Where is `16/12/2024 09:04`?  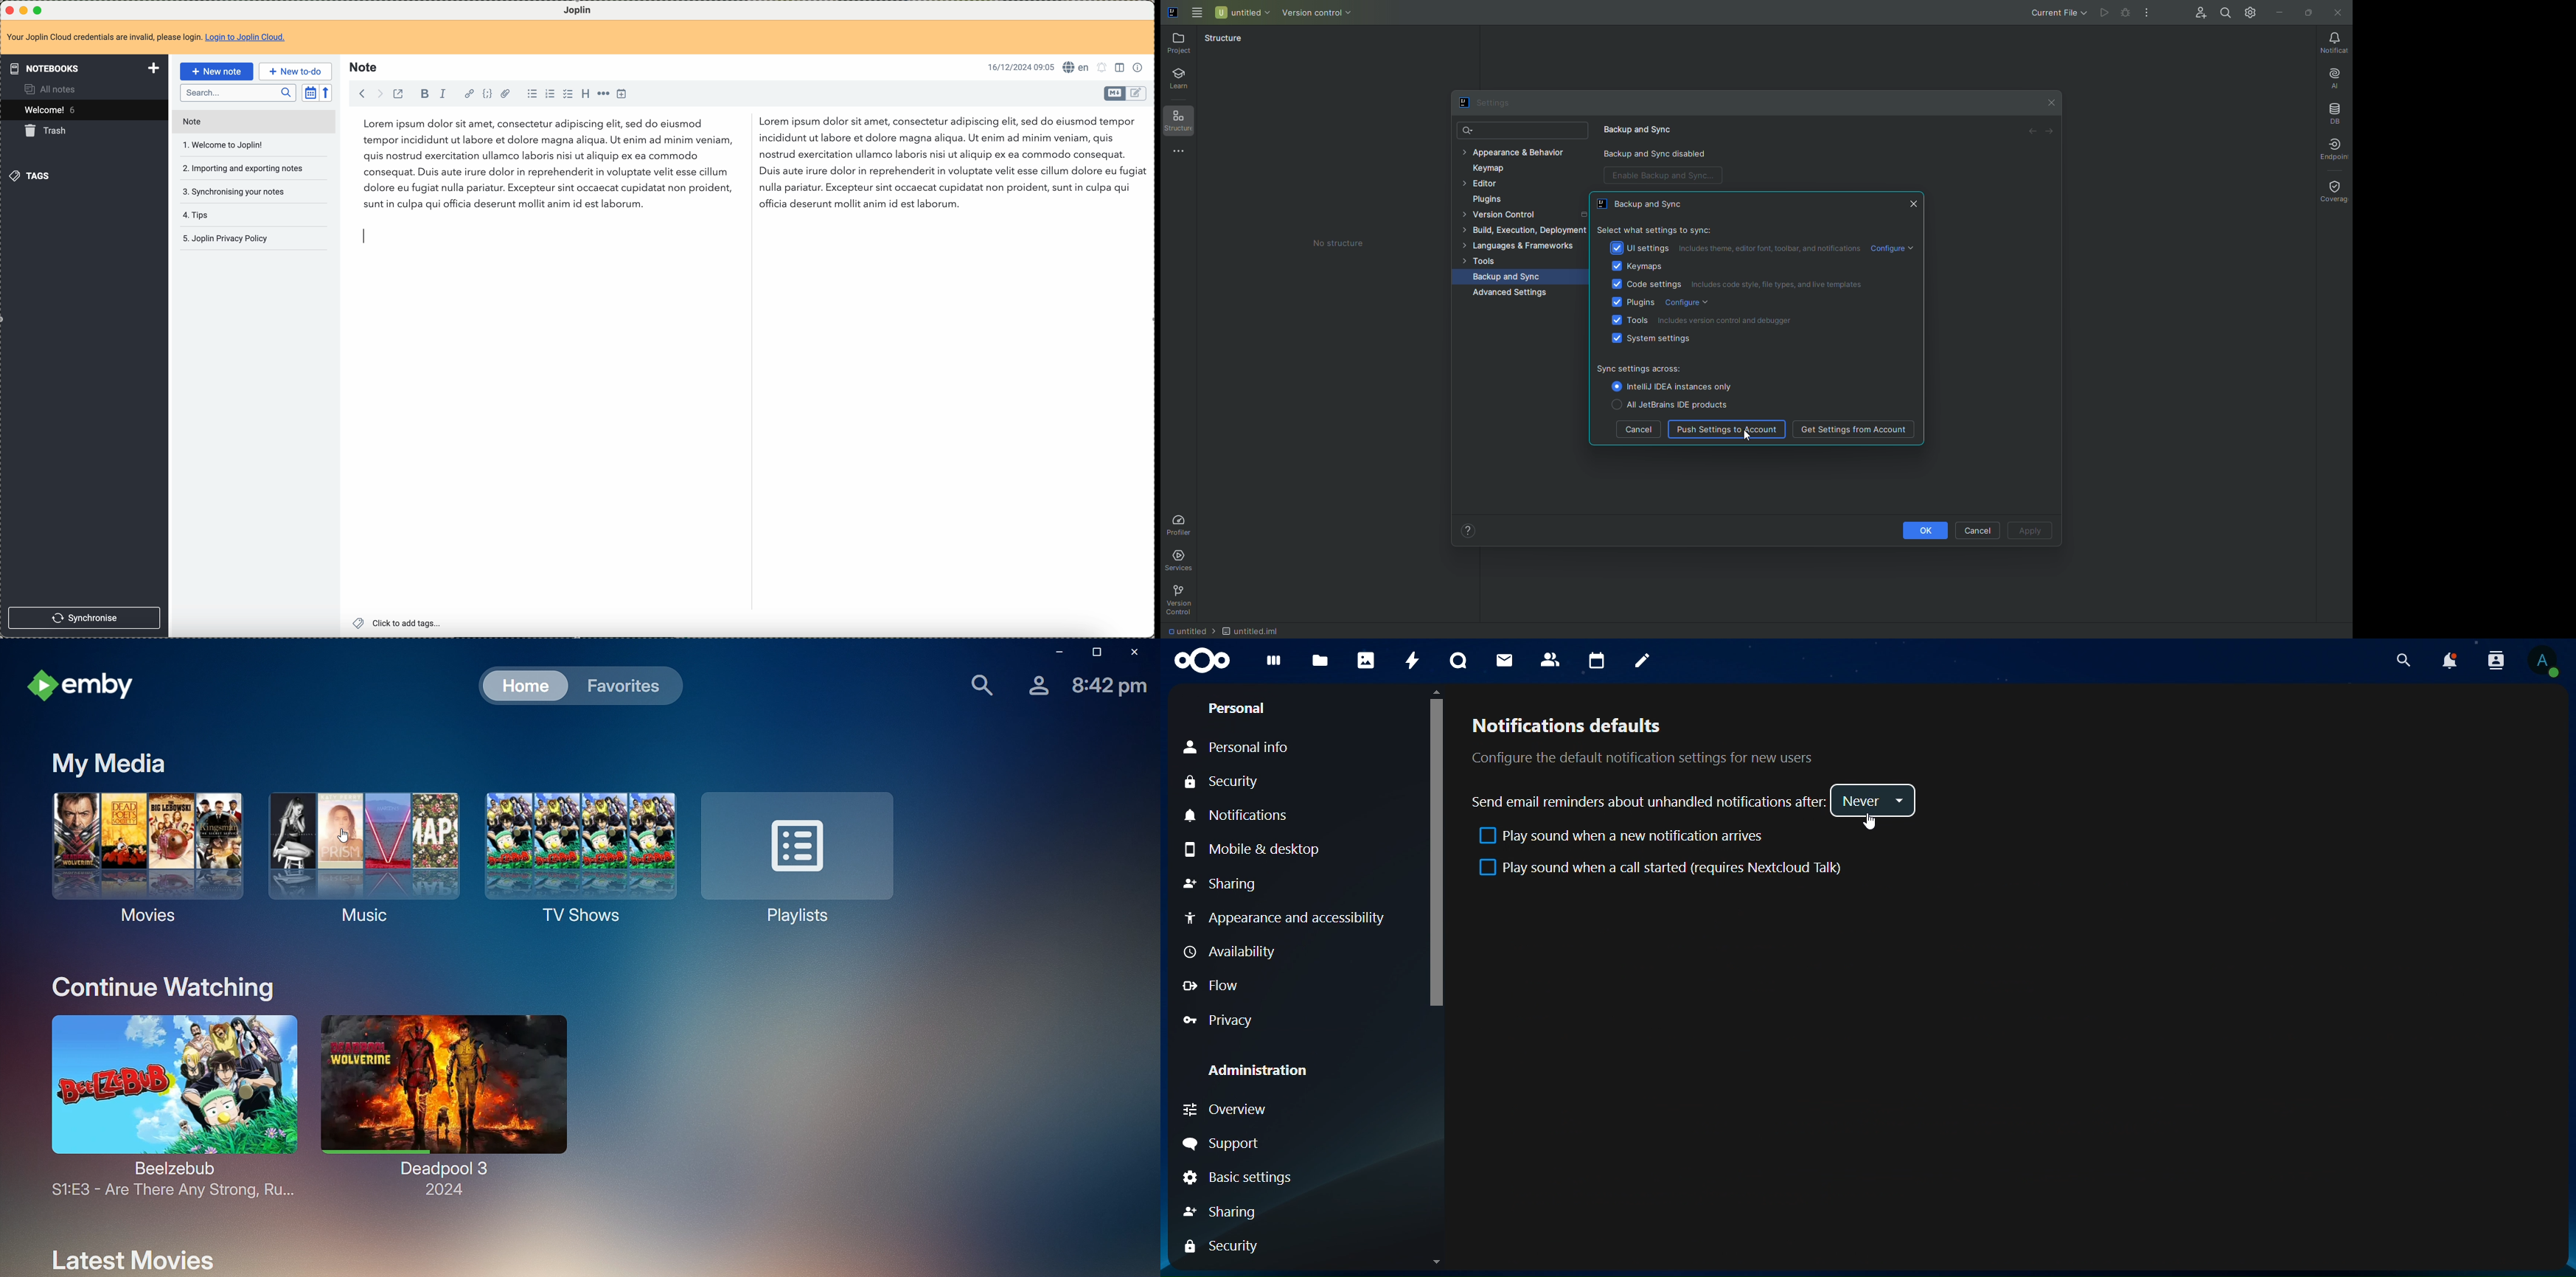
16/12/2024 09:04 is located at coordinates (1020, 66).